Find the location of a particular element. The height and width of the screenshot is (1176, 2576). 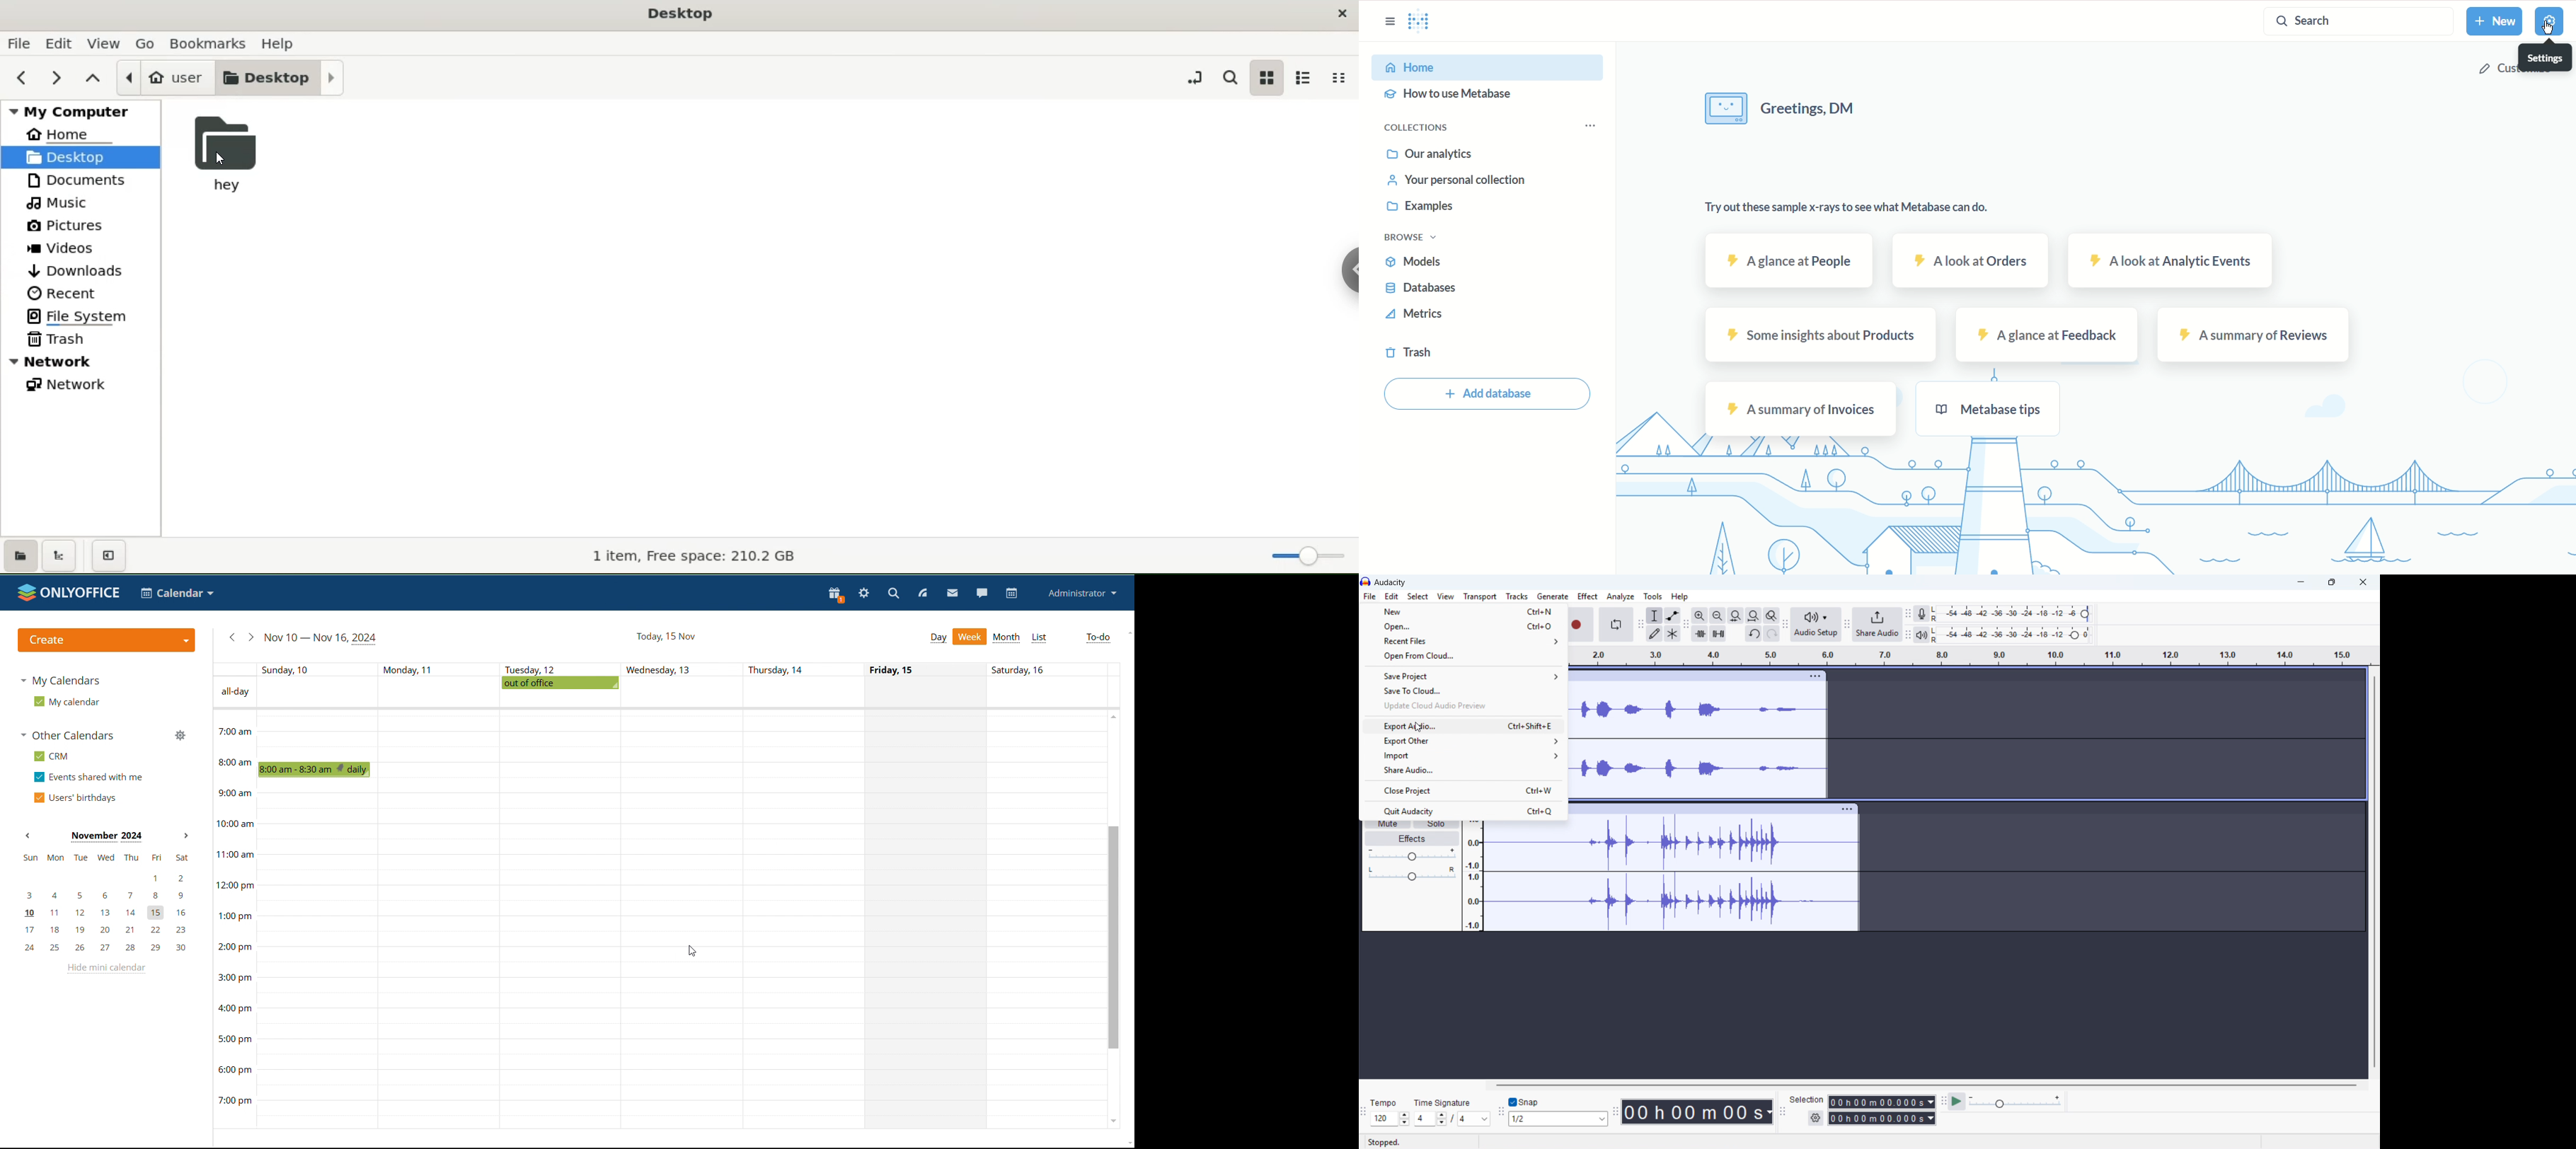

Share audio is located at coordinates (1877, 625).